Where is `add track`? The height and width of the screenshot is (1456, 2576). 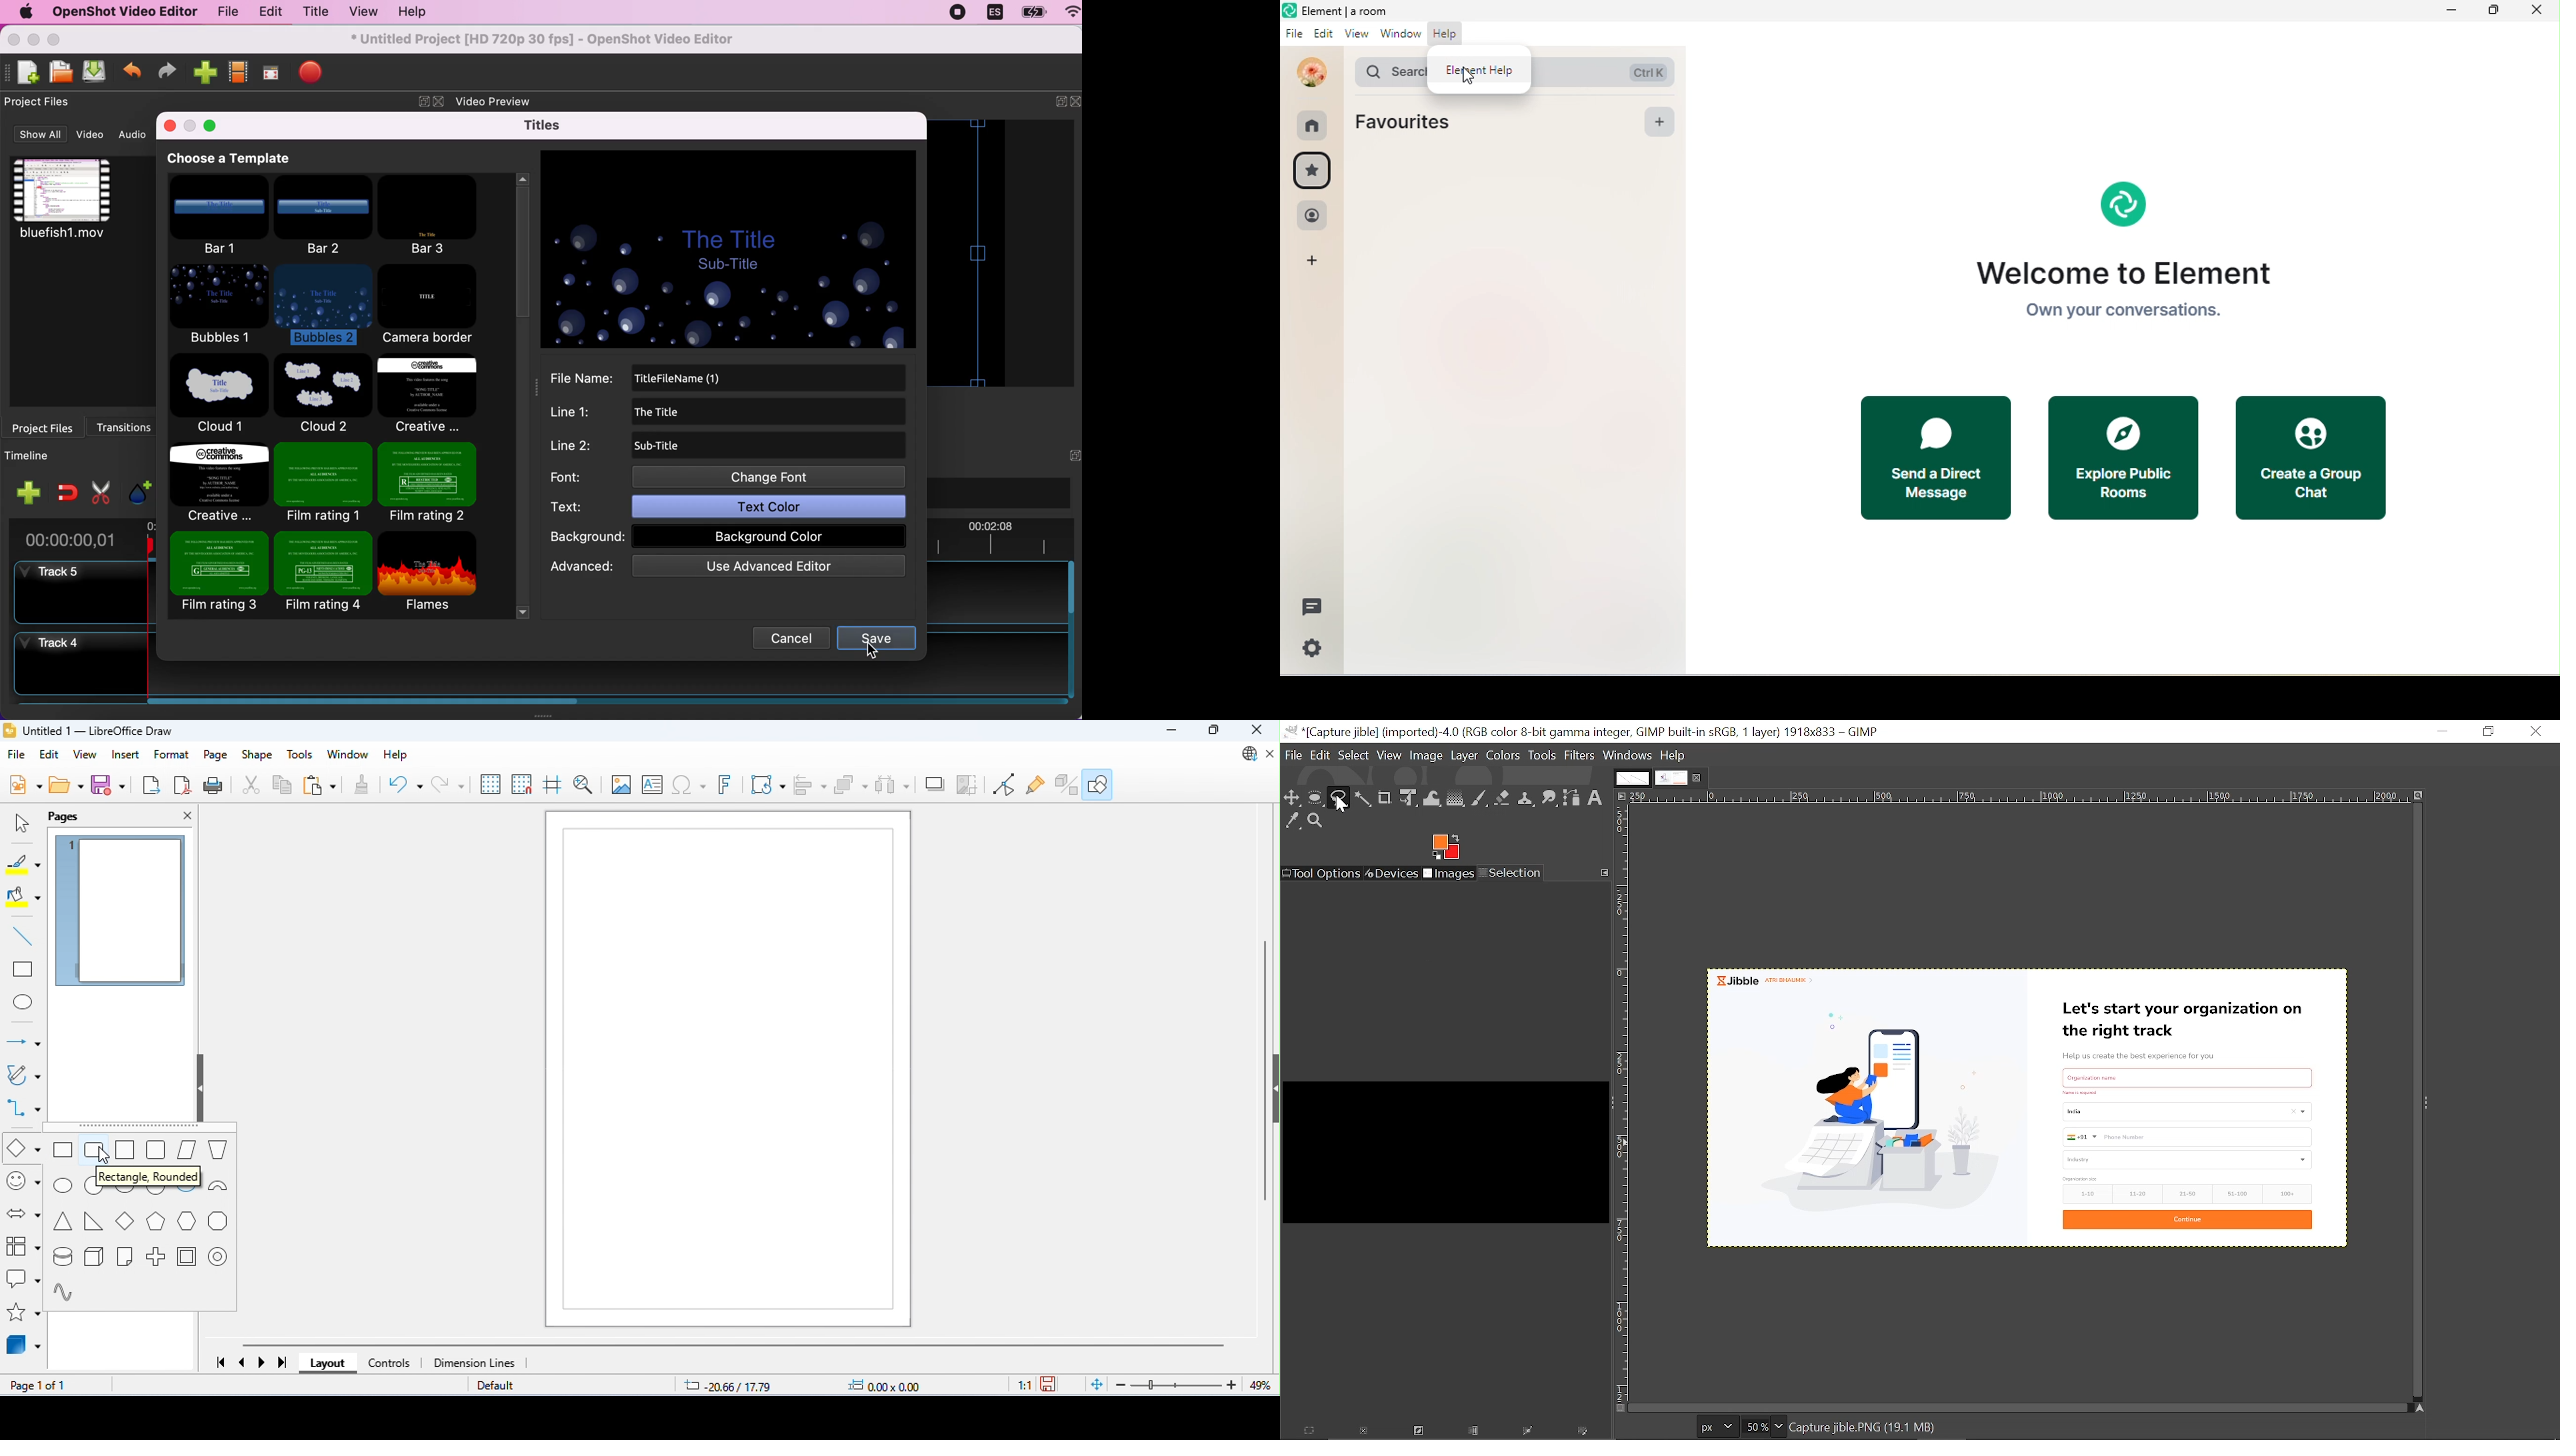
add track is located at coordinates (30, 493).